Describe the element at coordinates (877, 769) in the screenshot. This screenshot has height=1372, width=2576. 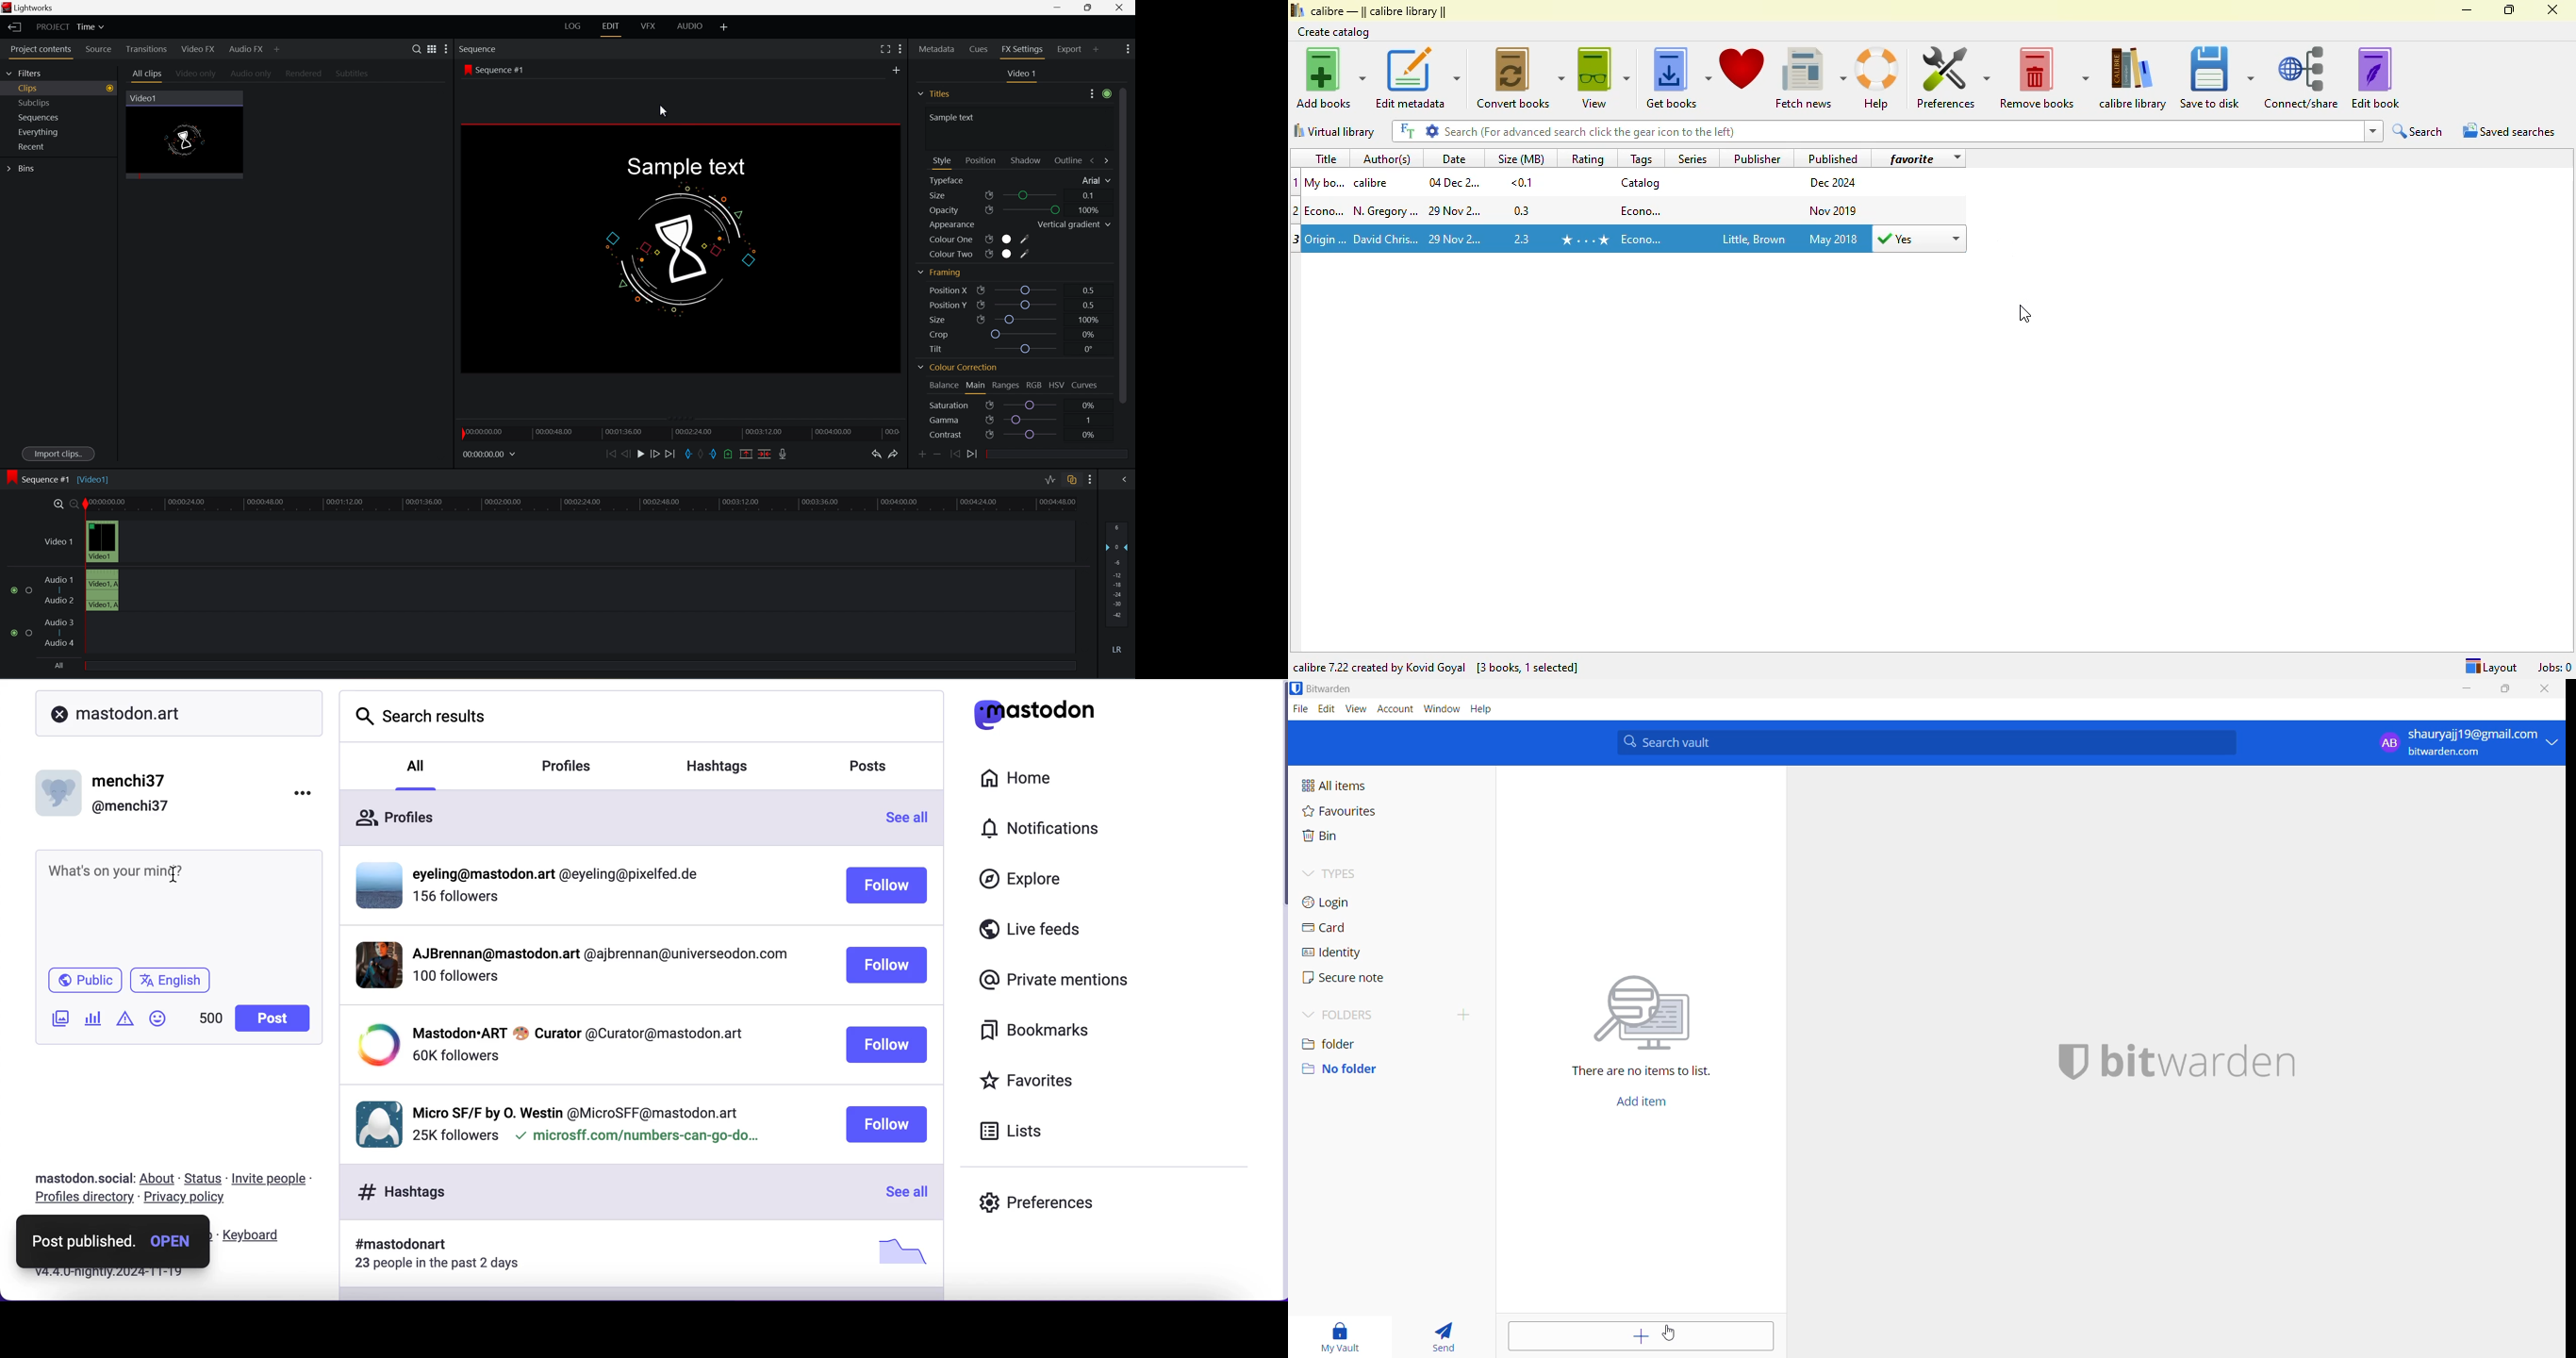
I see `posts` at that location.